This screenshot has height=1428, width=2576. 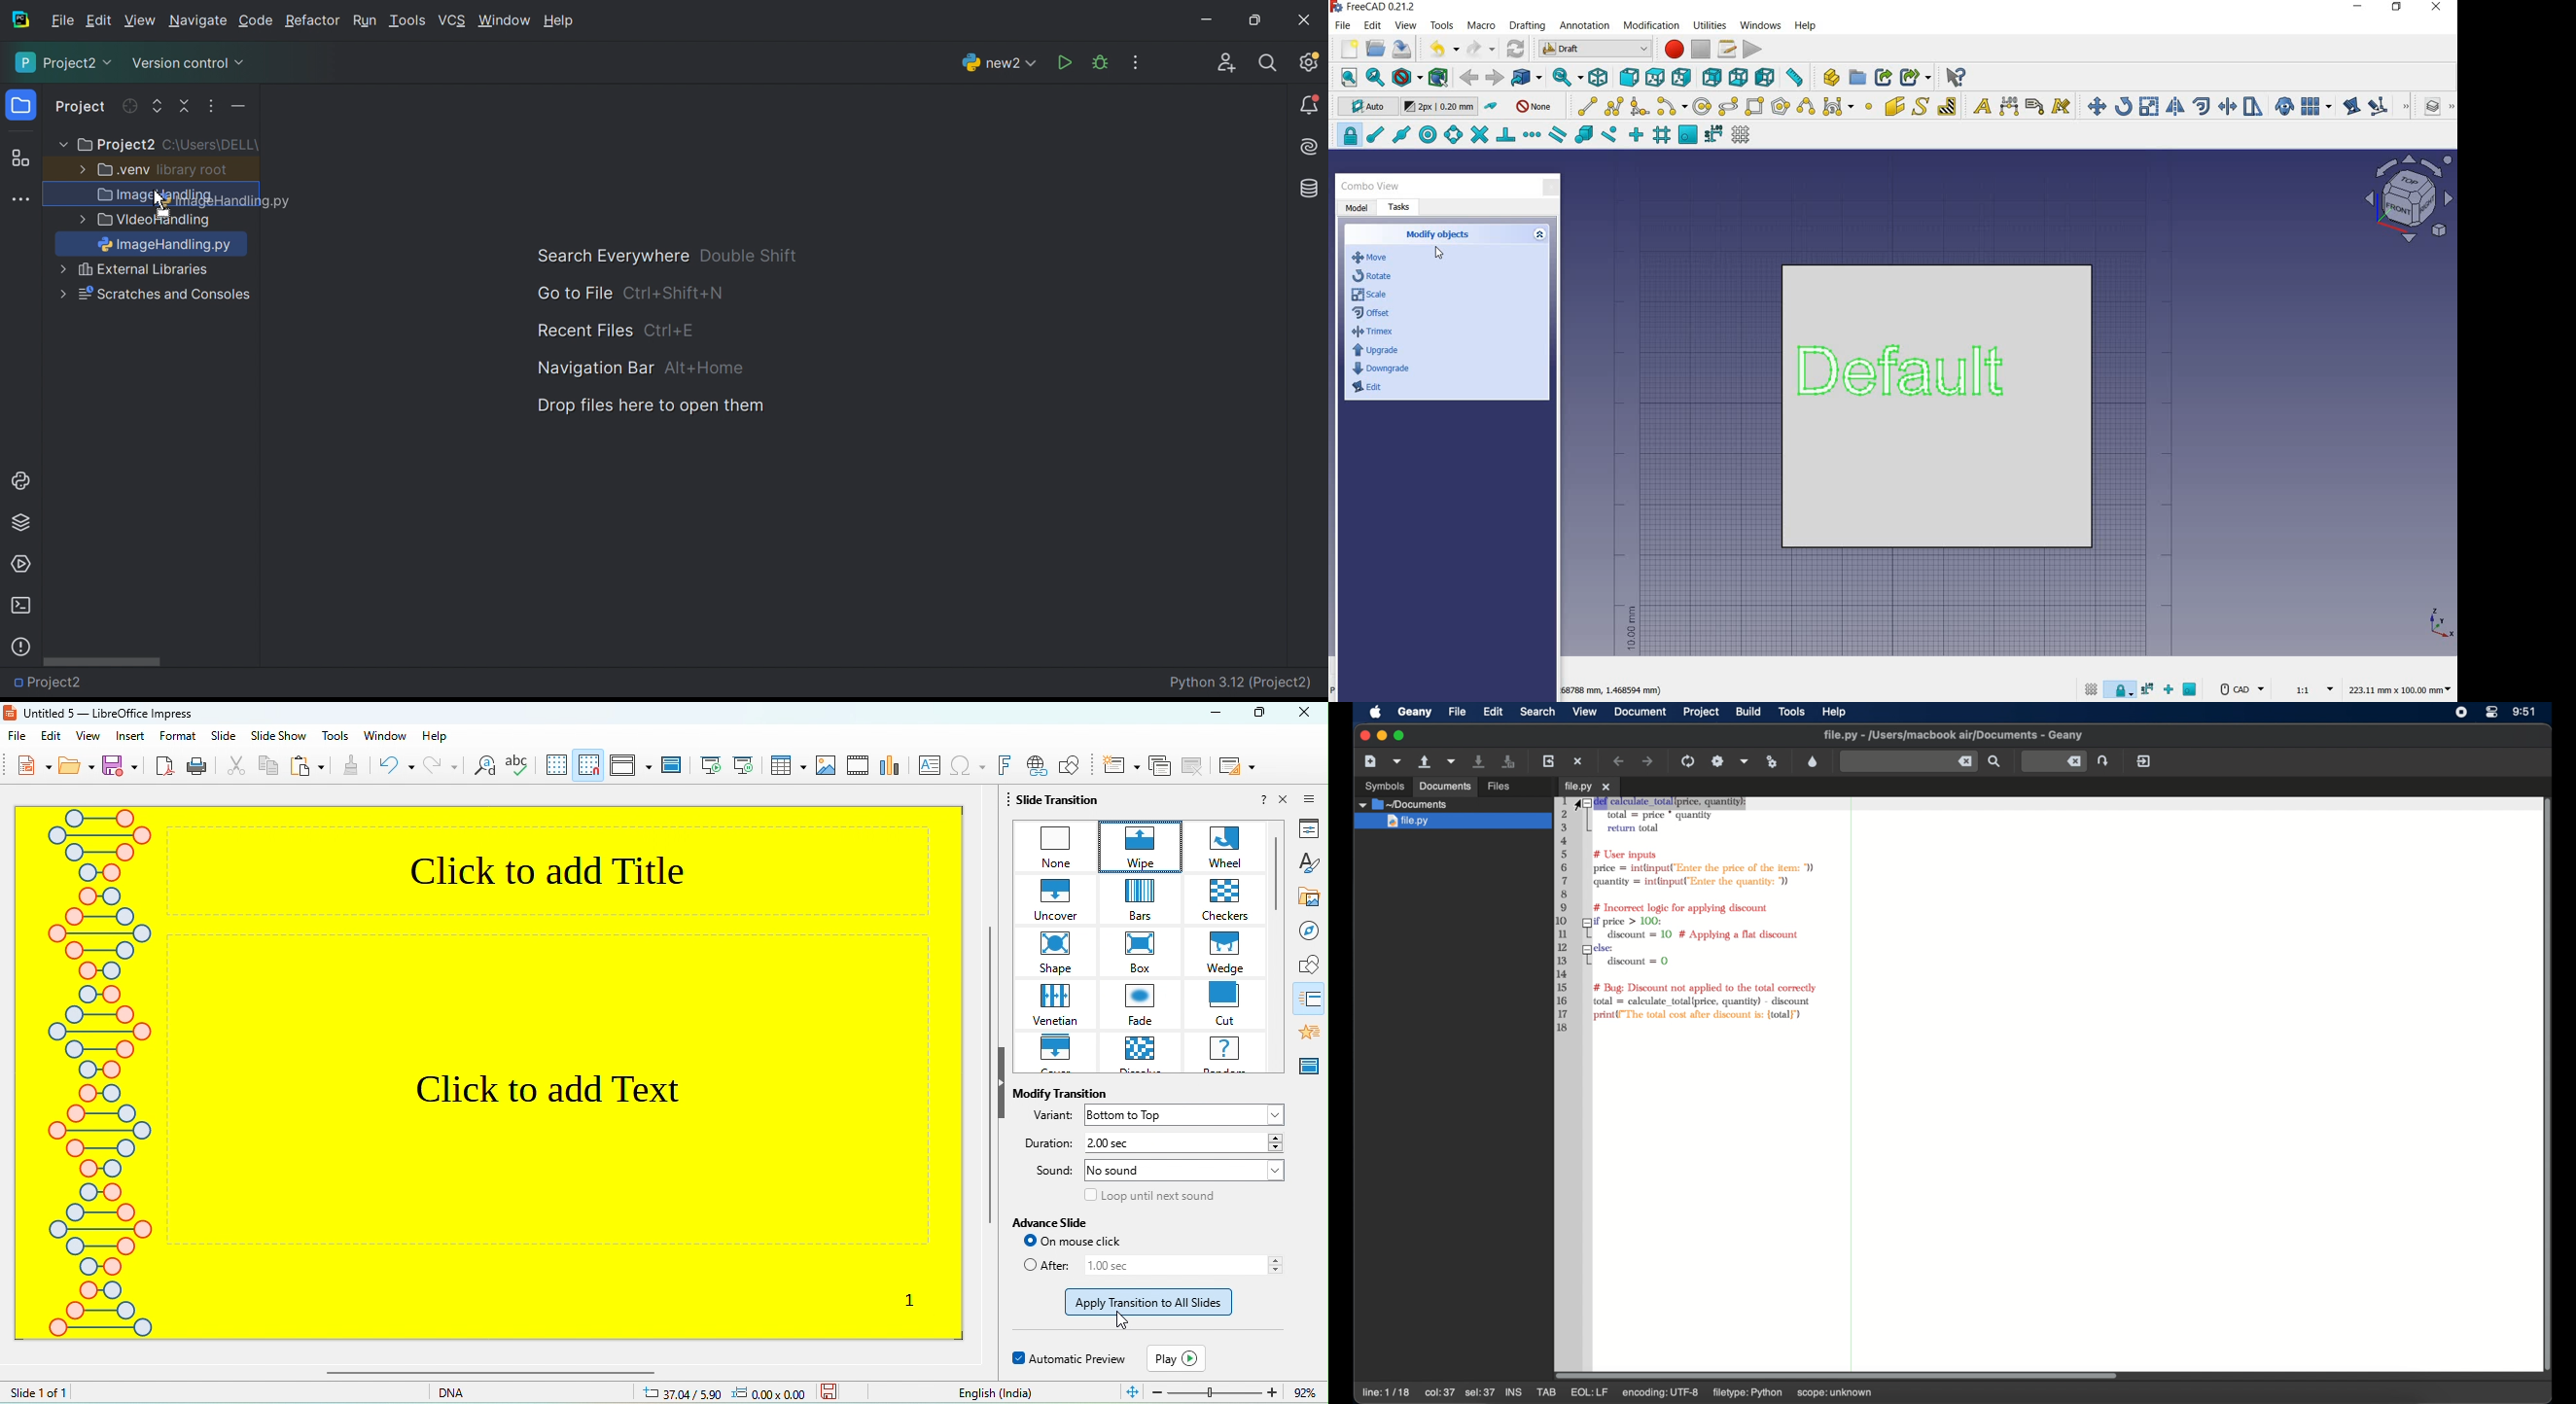 What do you see at coordinates (1796, 77) in the screenshot?
I see `measure distance` at bounding box center [1796, 77].